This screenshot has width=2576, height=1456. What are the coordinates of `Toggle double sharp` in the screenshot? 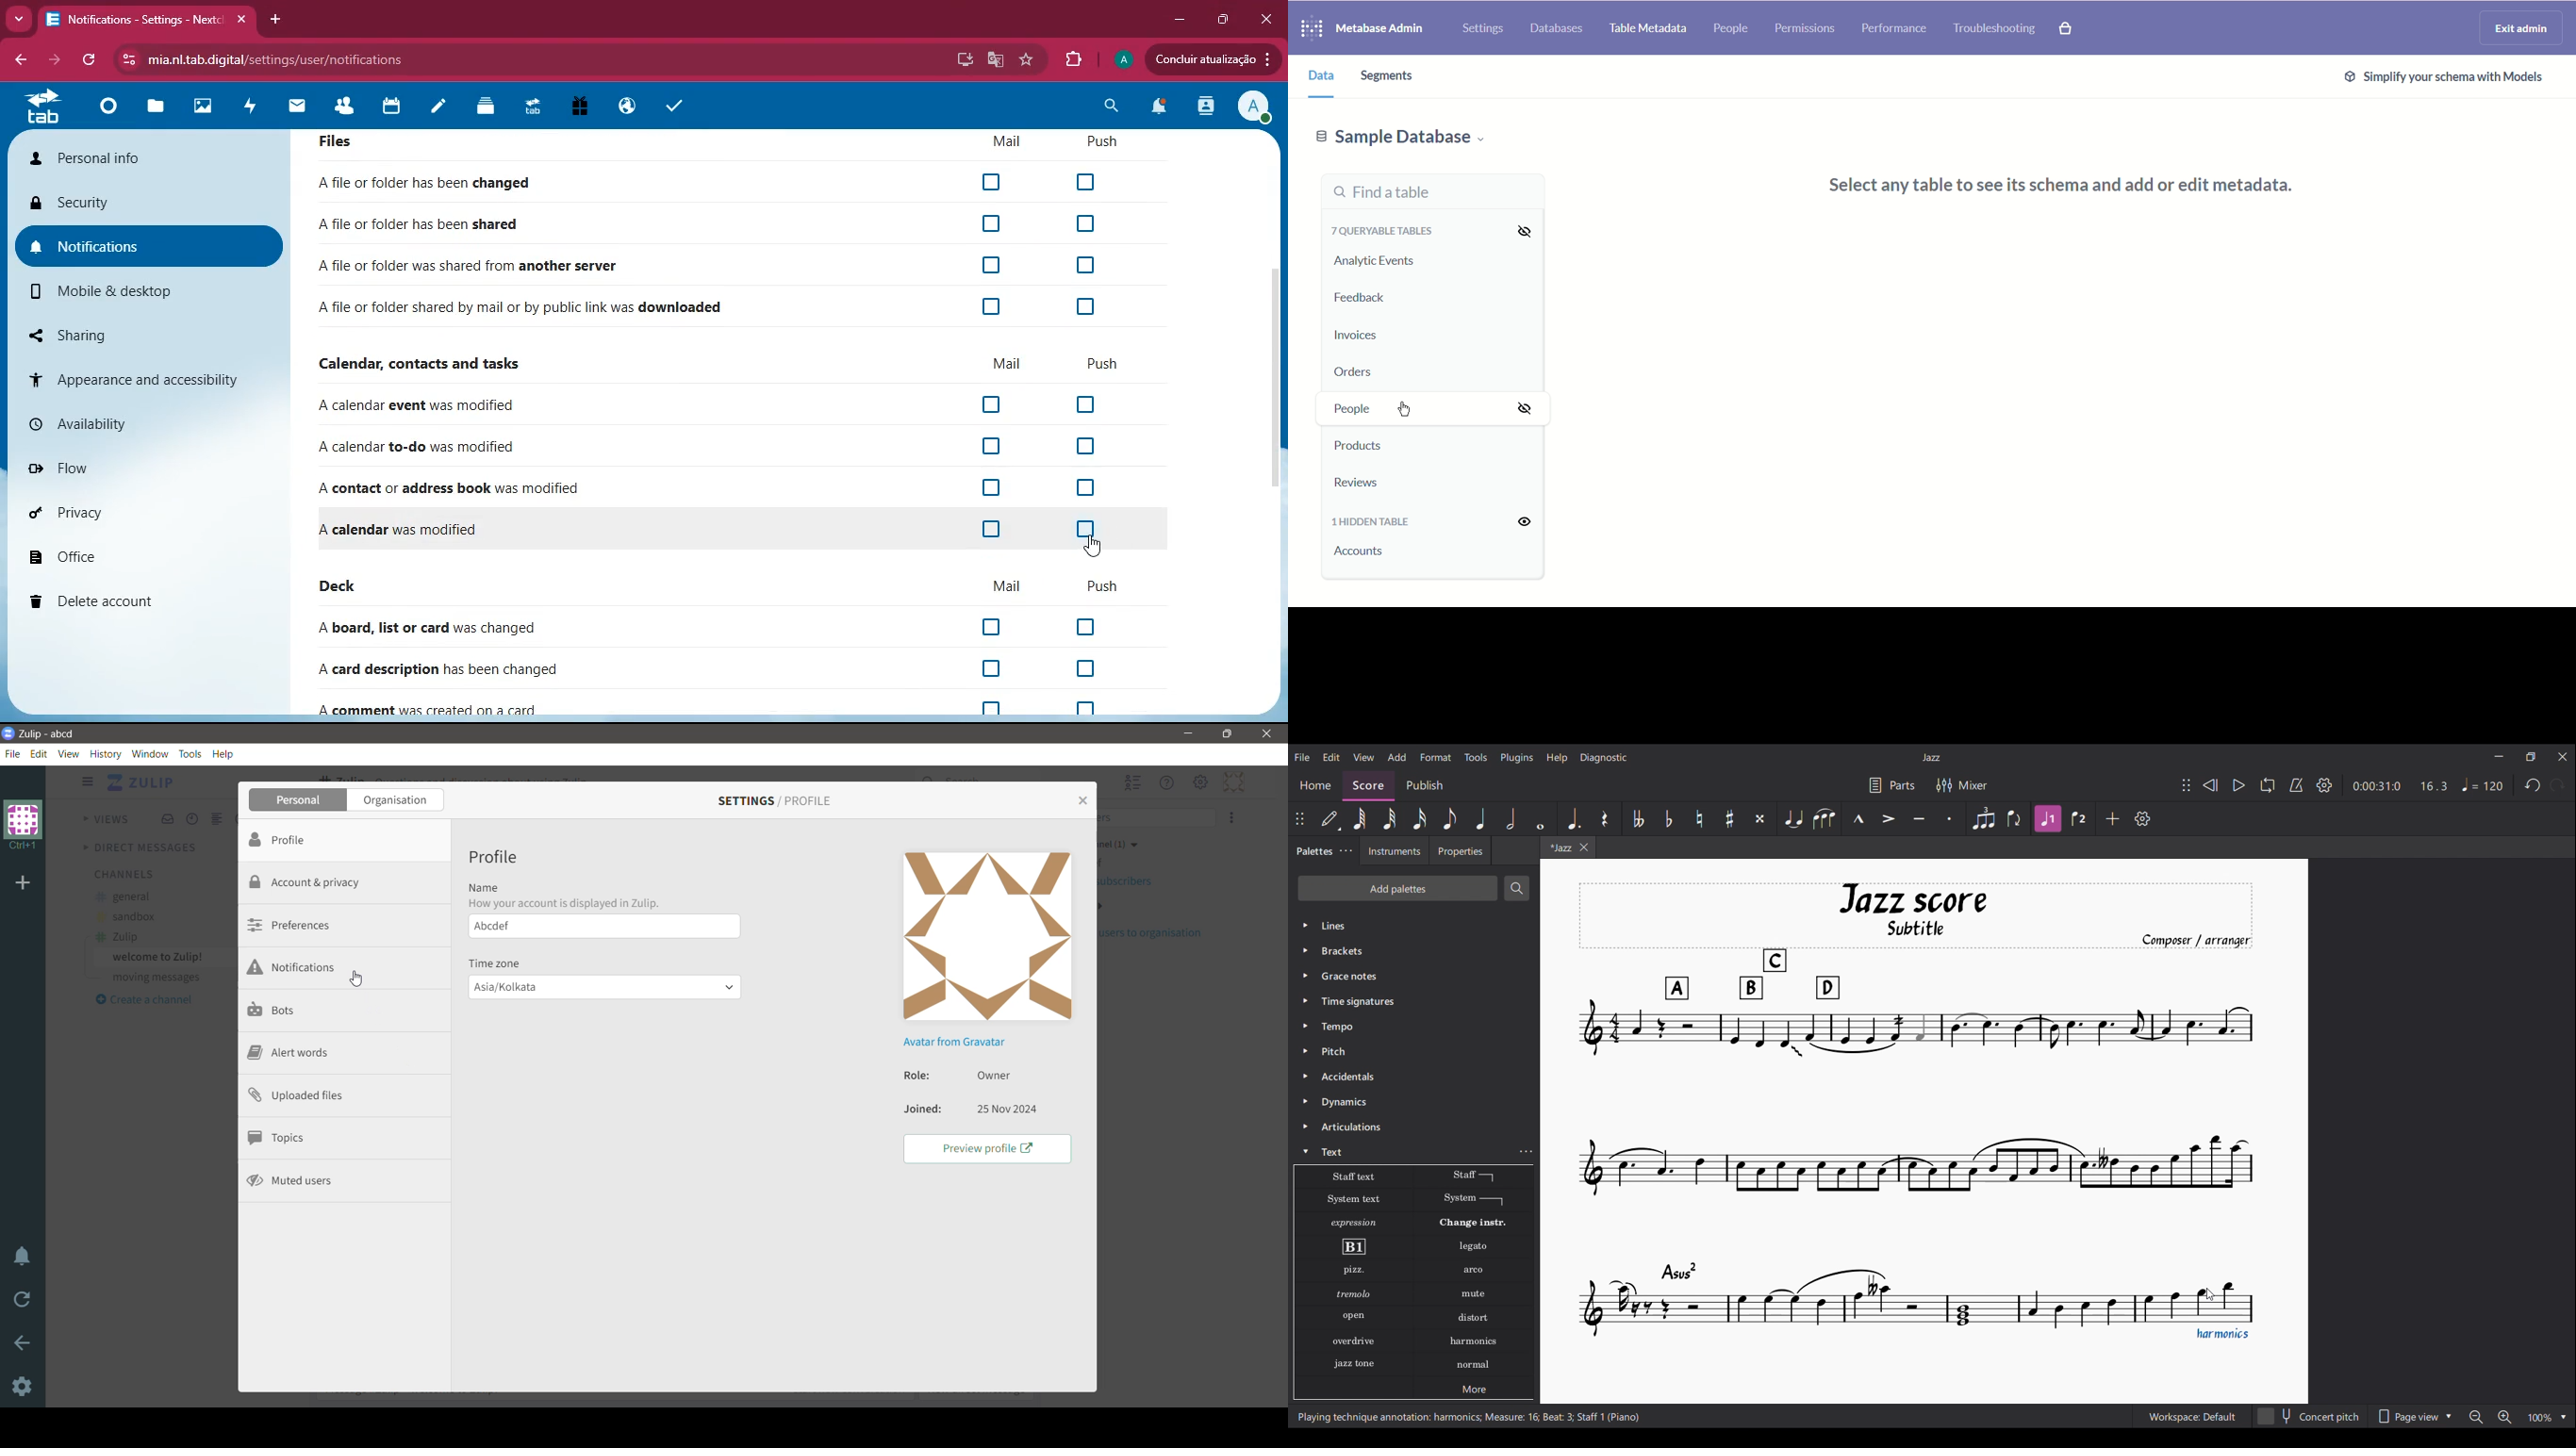 It's located at (1760, 818).